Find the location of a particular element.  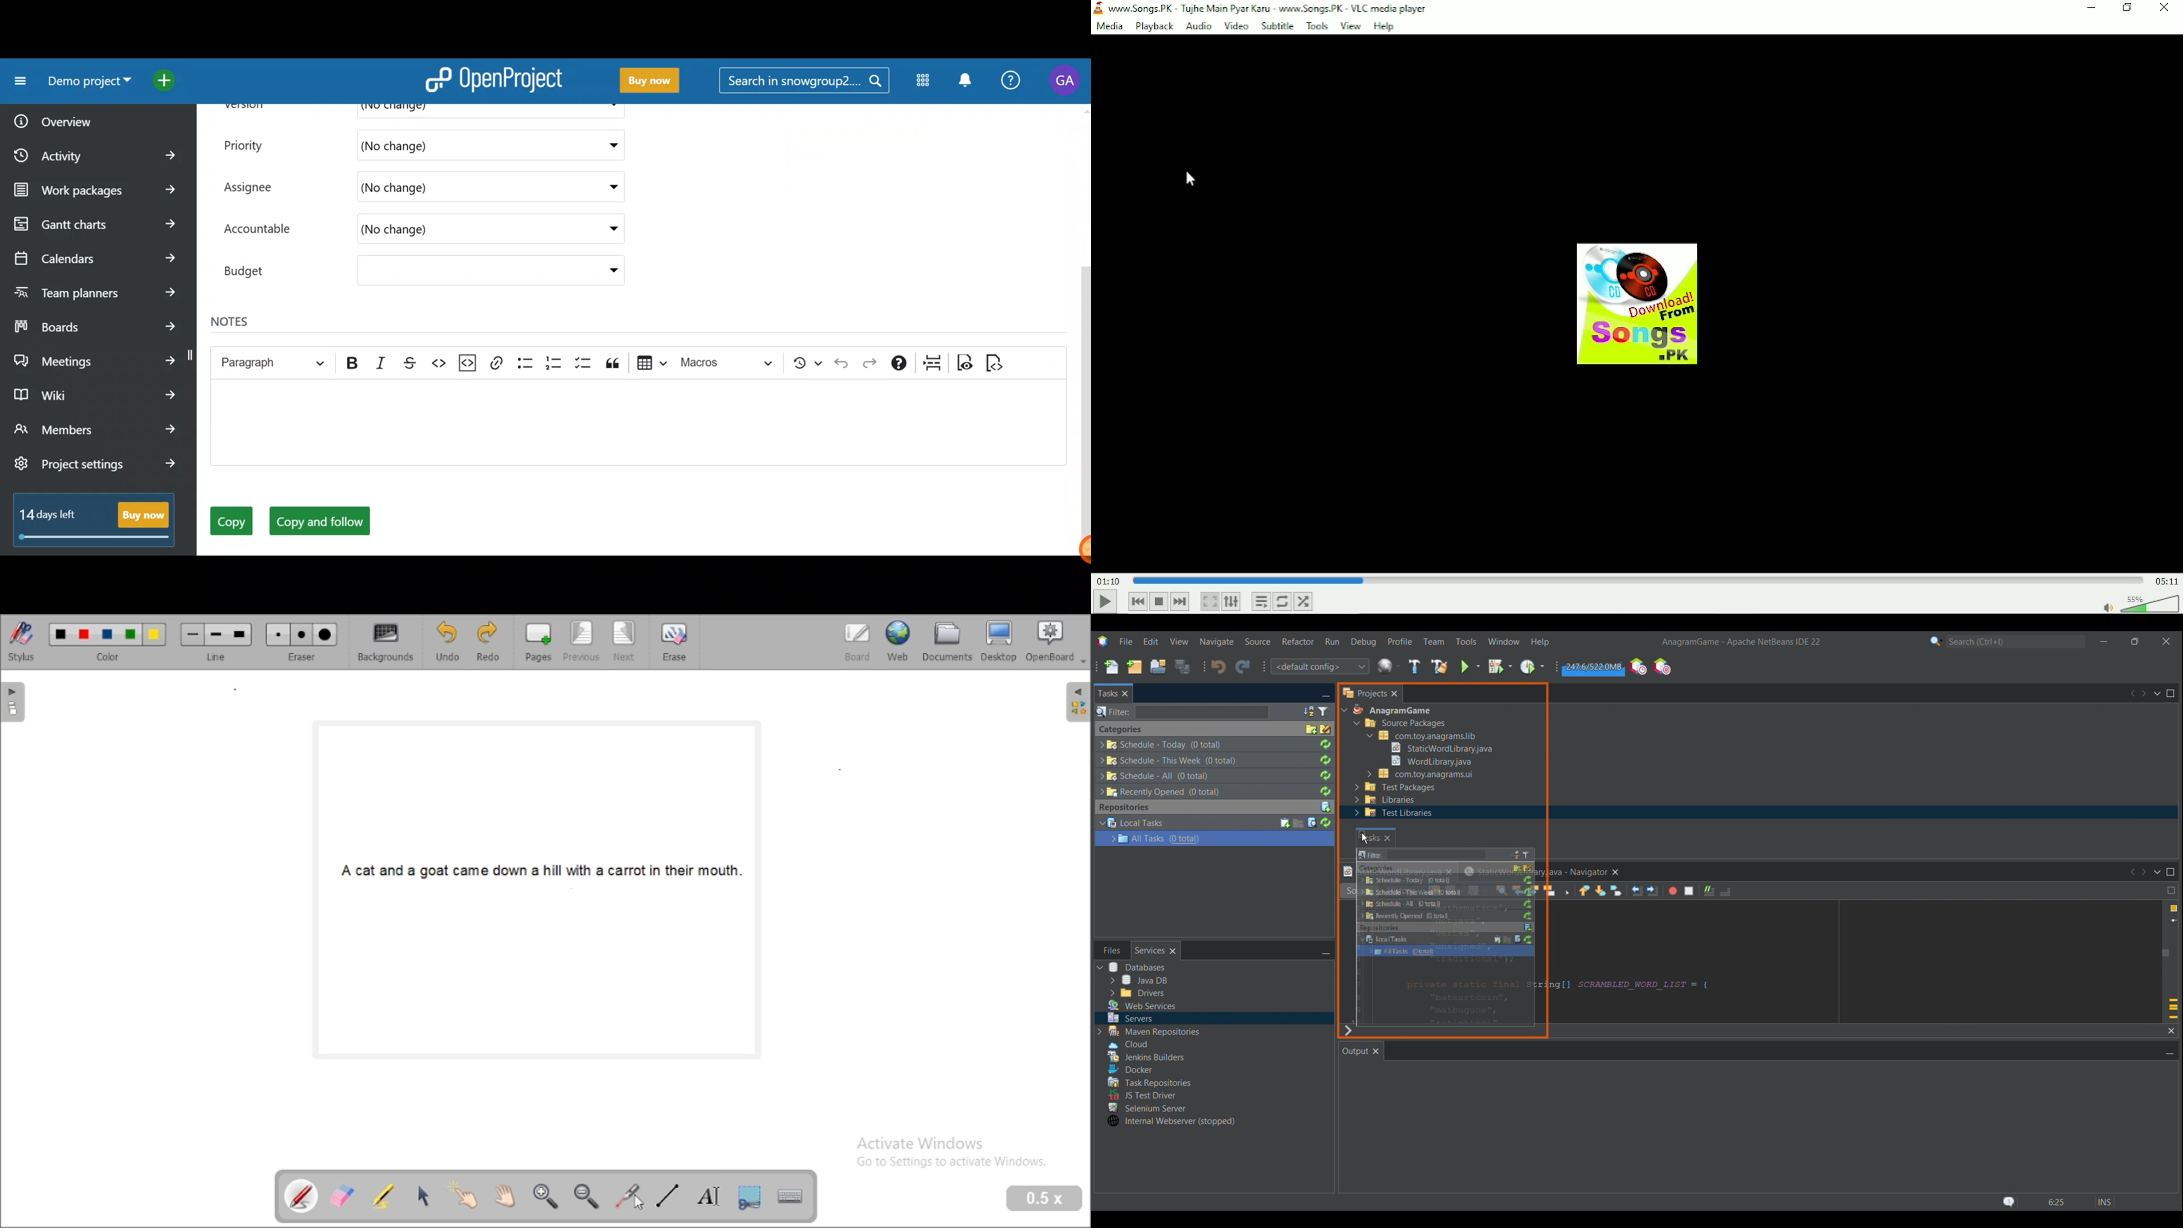

Software name and version is located at coordinates (1741, 642).